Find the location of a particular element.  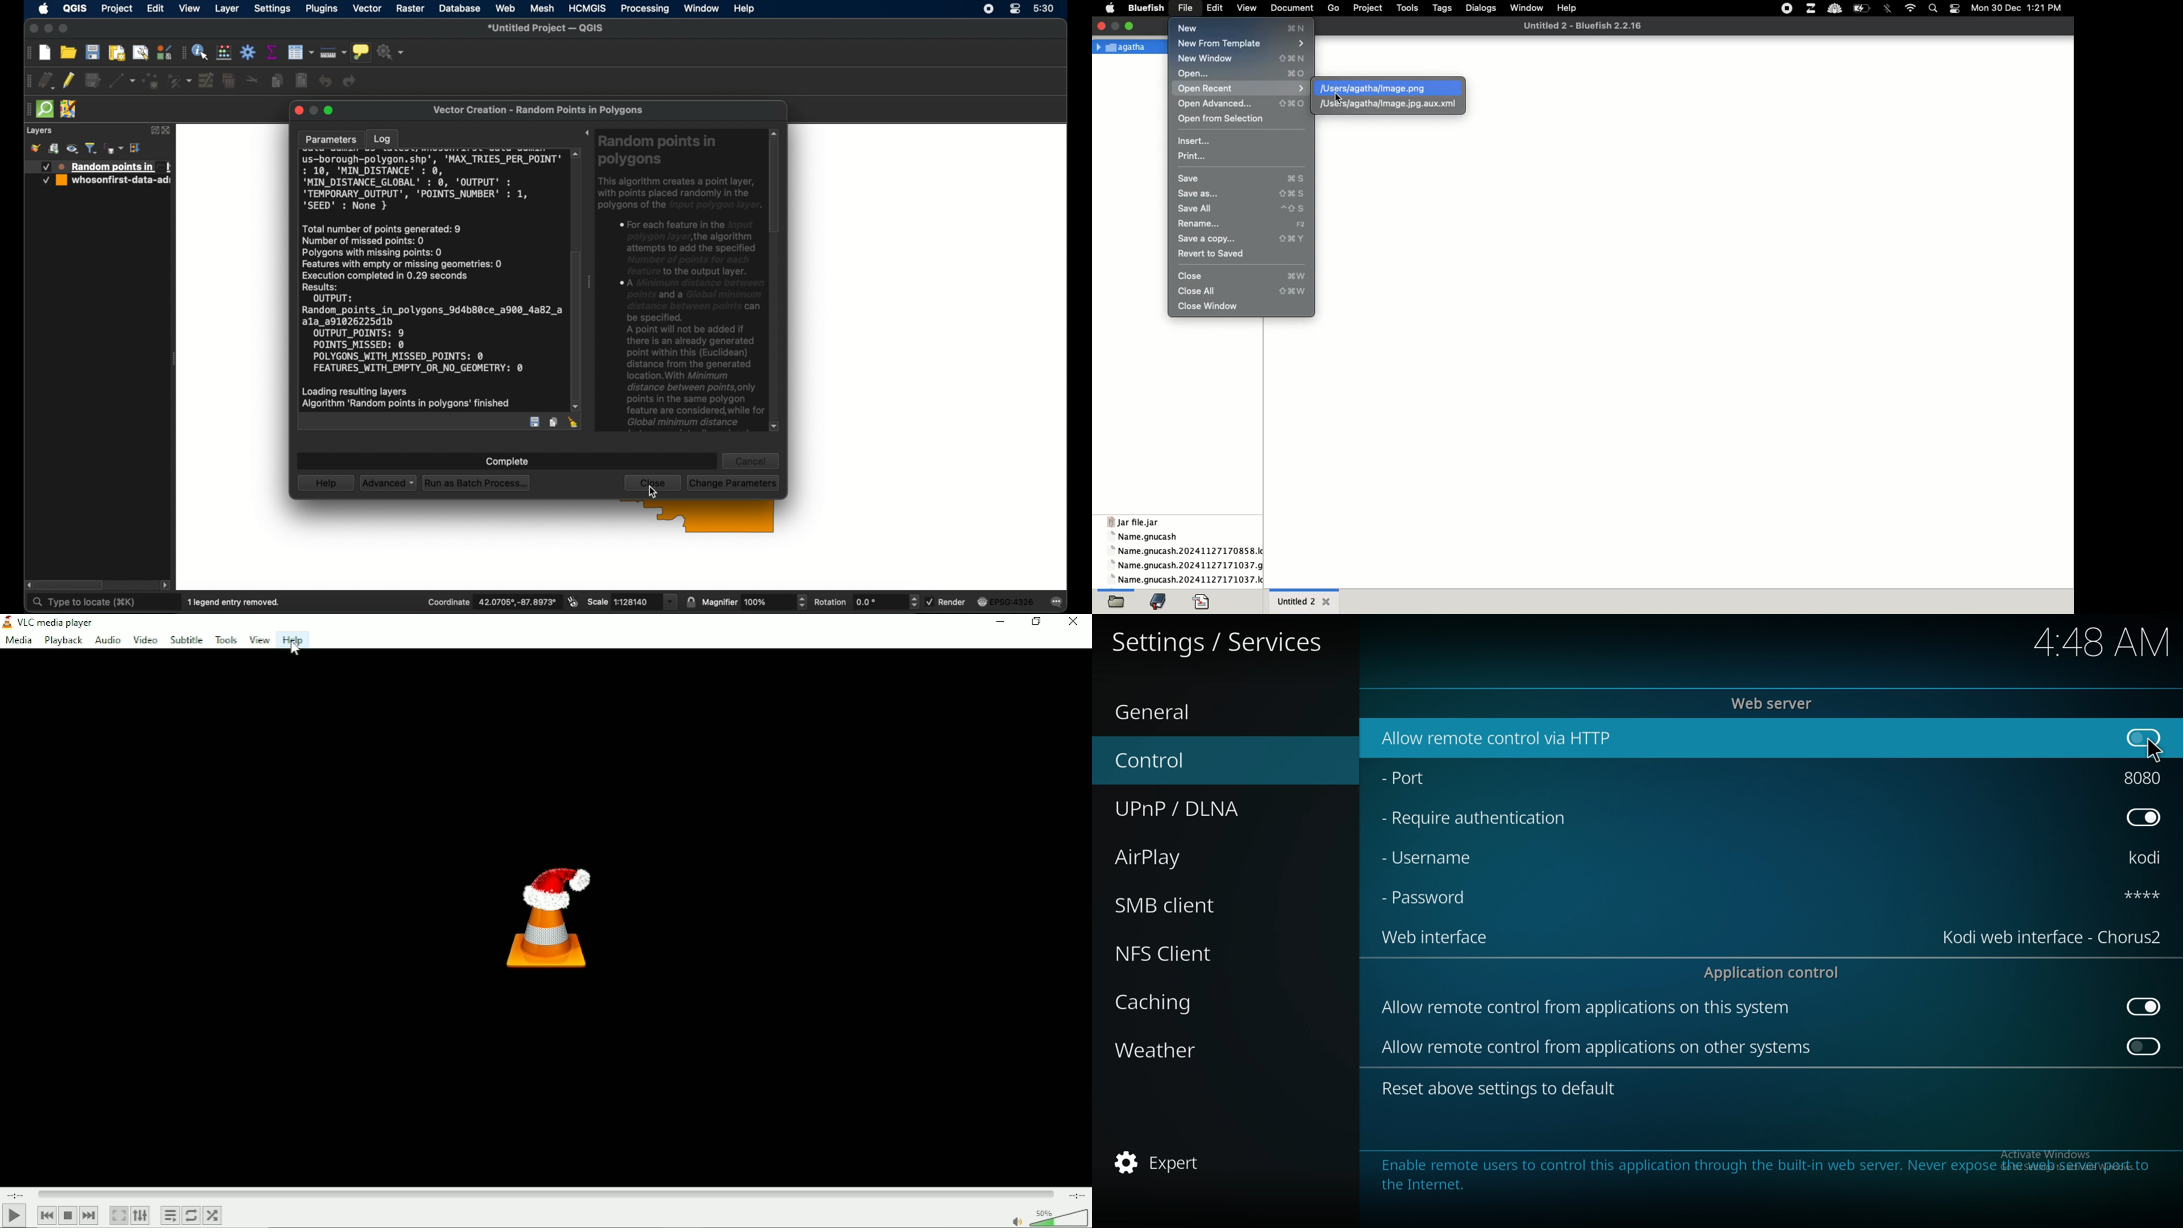

delete selected is located at coordinates (230, 80).